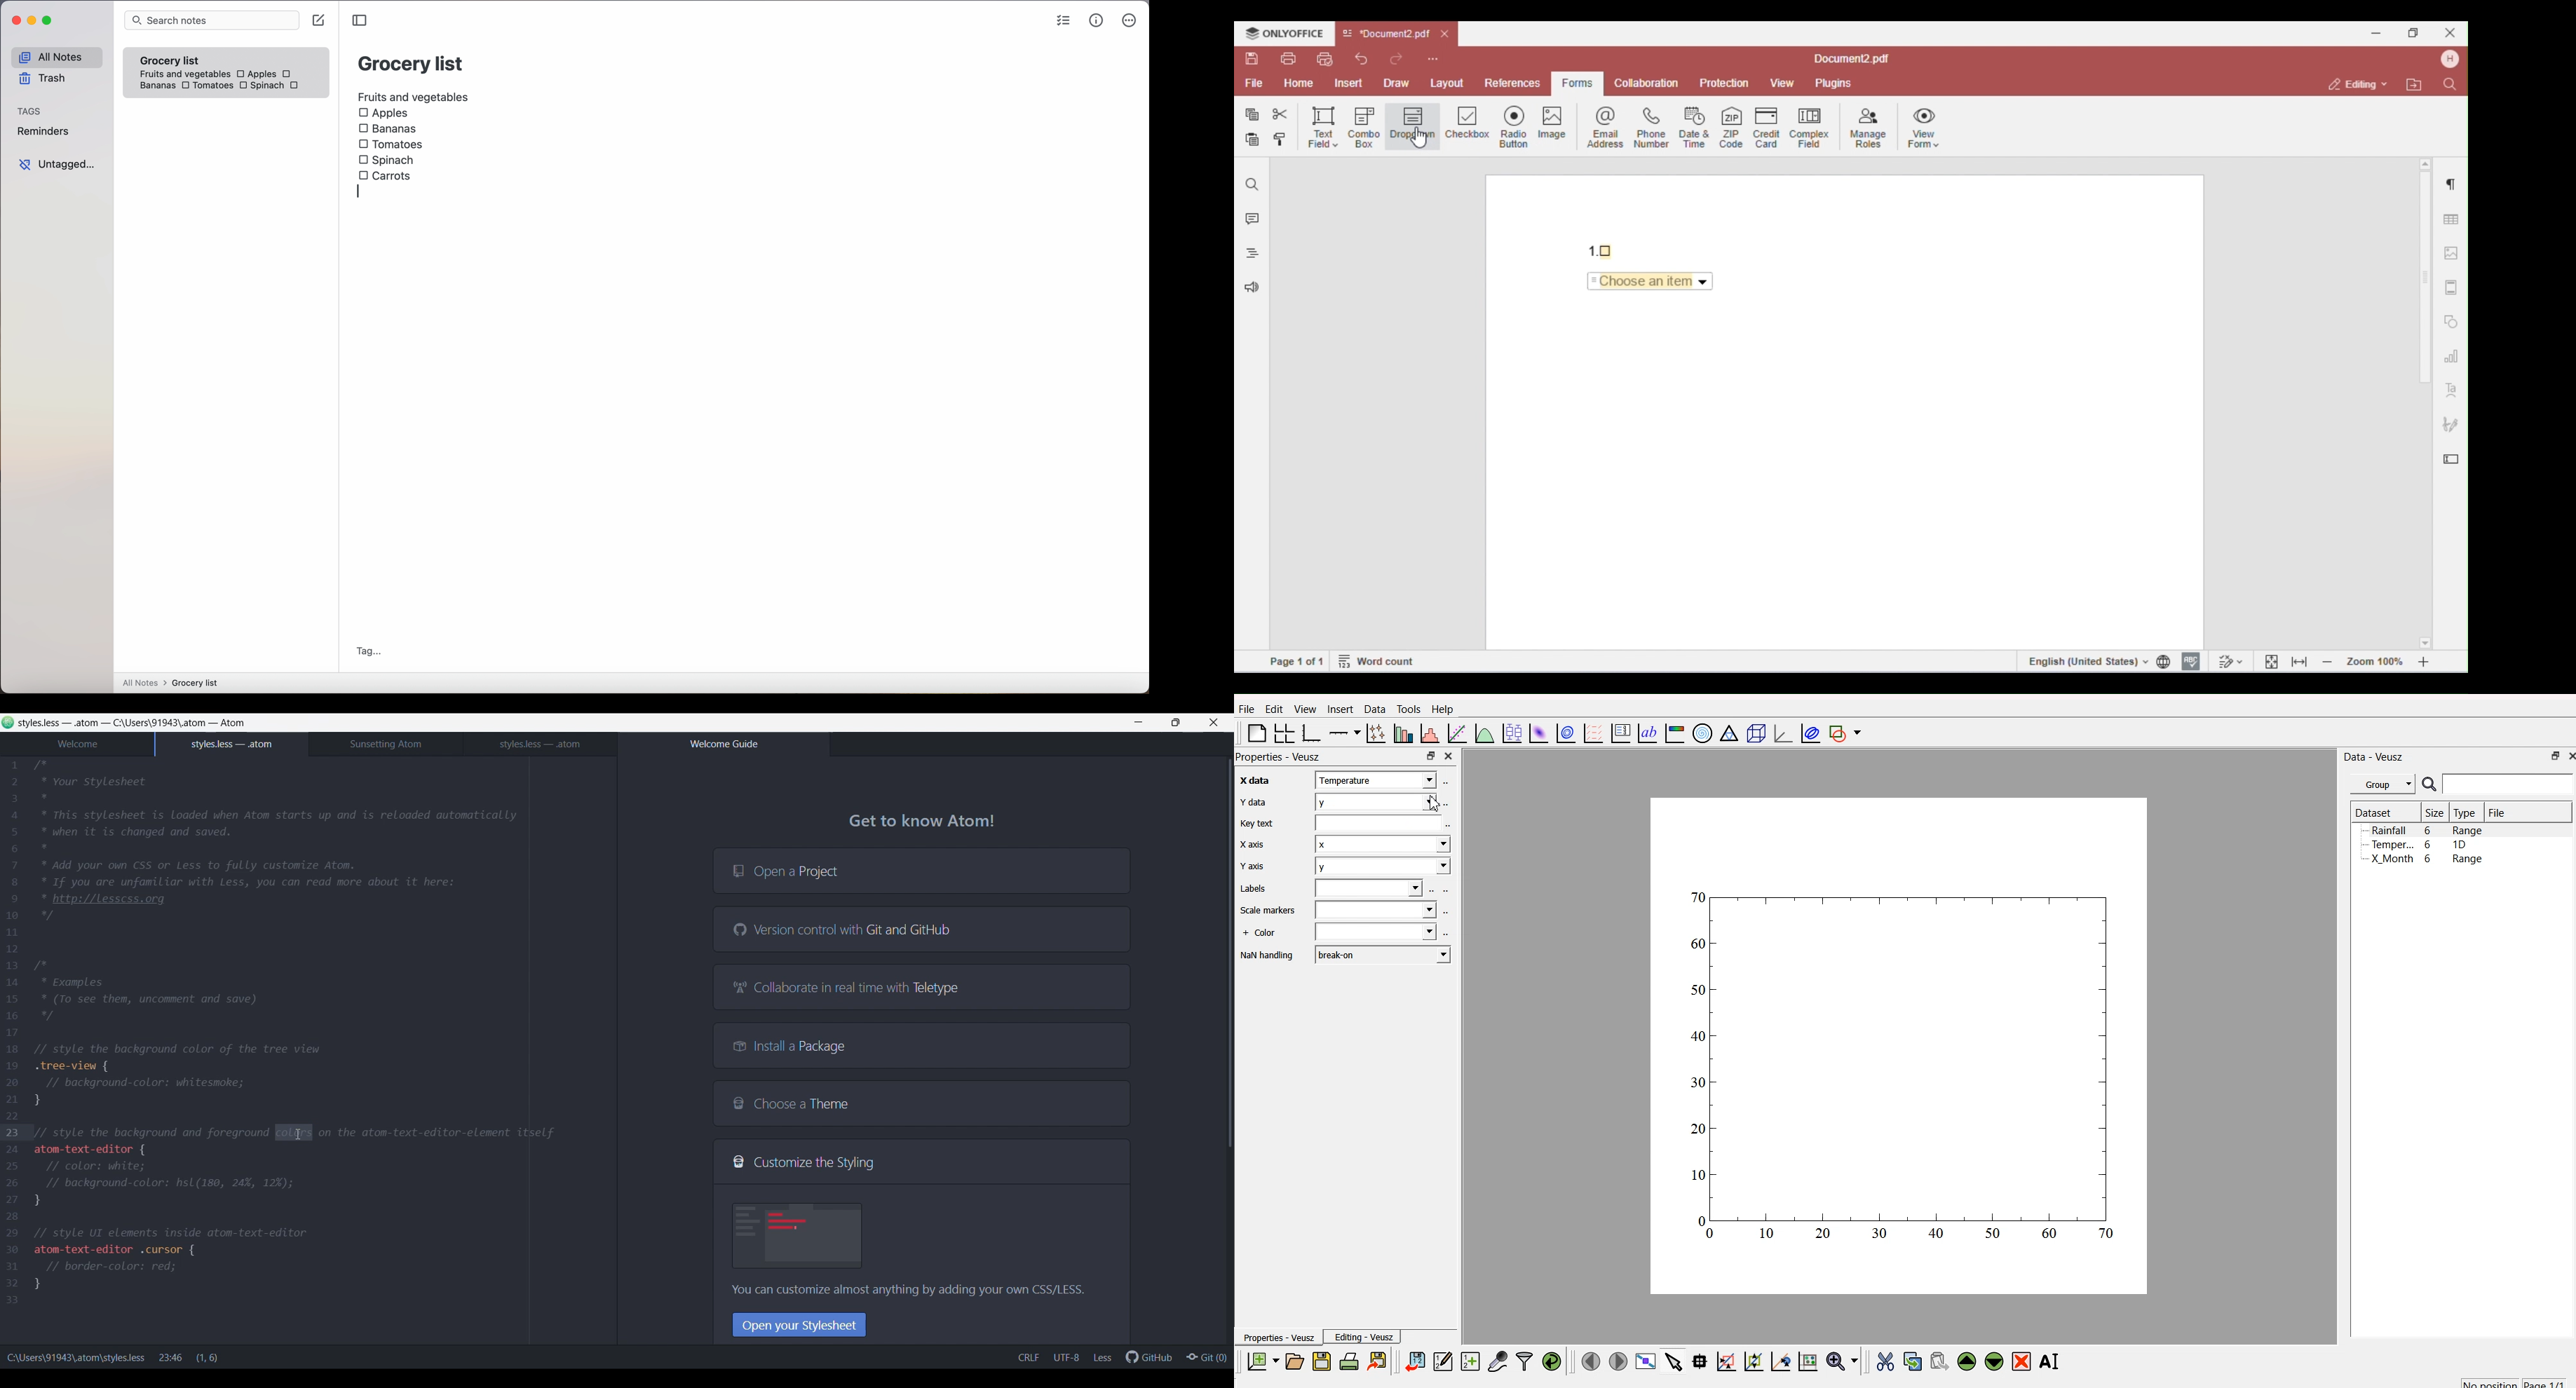 The height and width of the screenshot is (1400, 2576). What do you see at coordinates (1374, 733) in the screenshot?
I see `plot points` at bounding box center [1374, 733].